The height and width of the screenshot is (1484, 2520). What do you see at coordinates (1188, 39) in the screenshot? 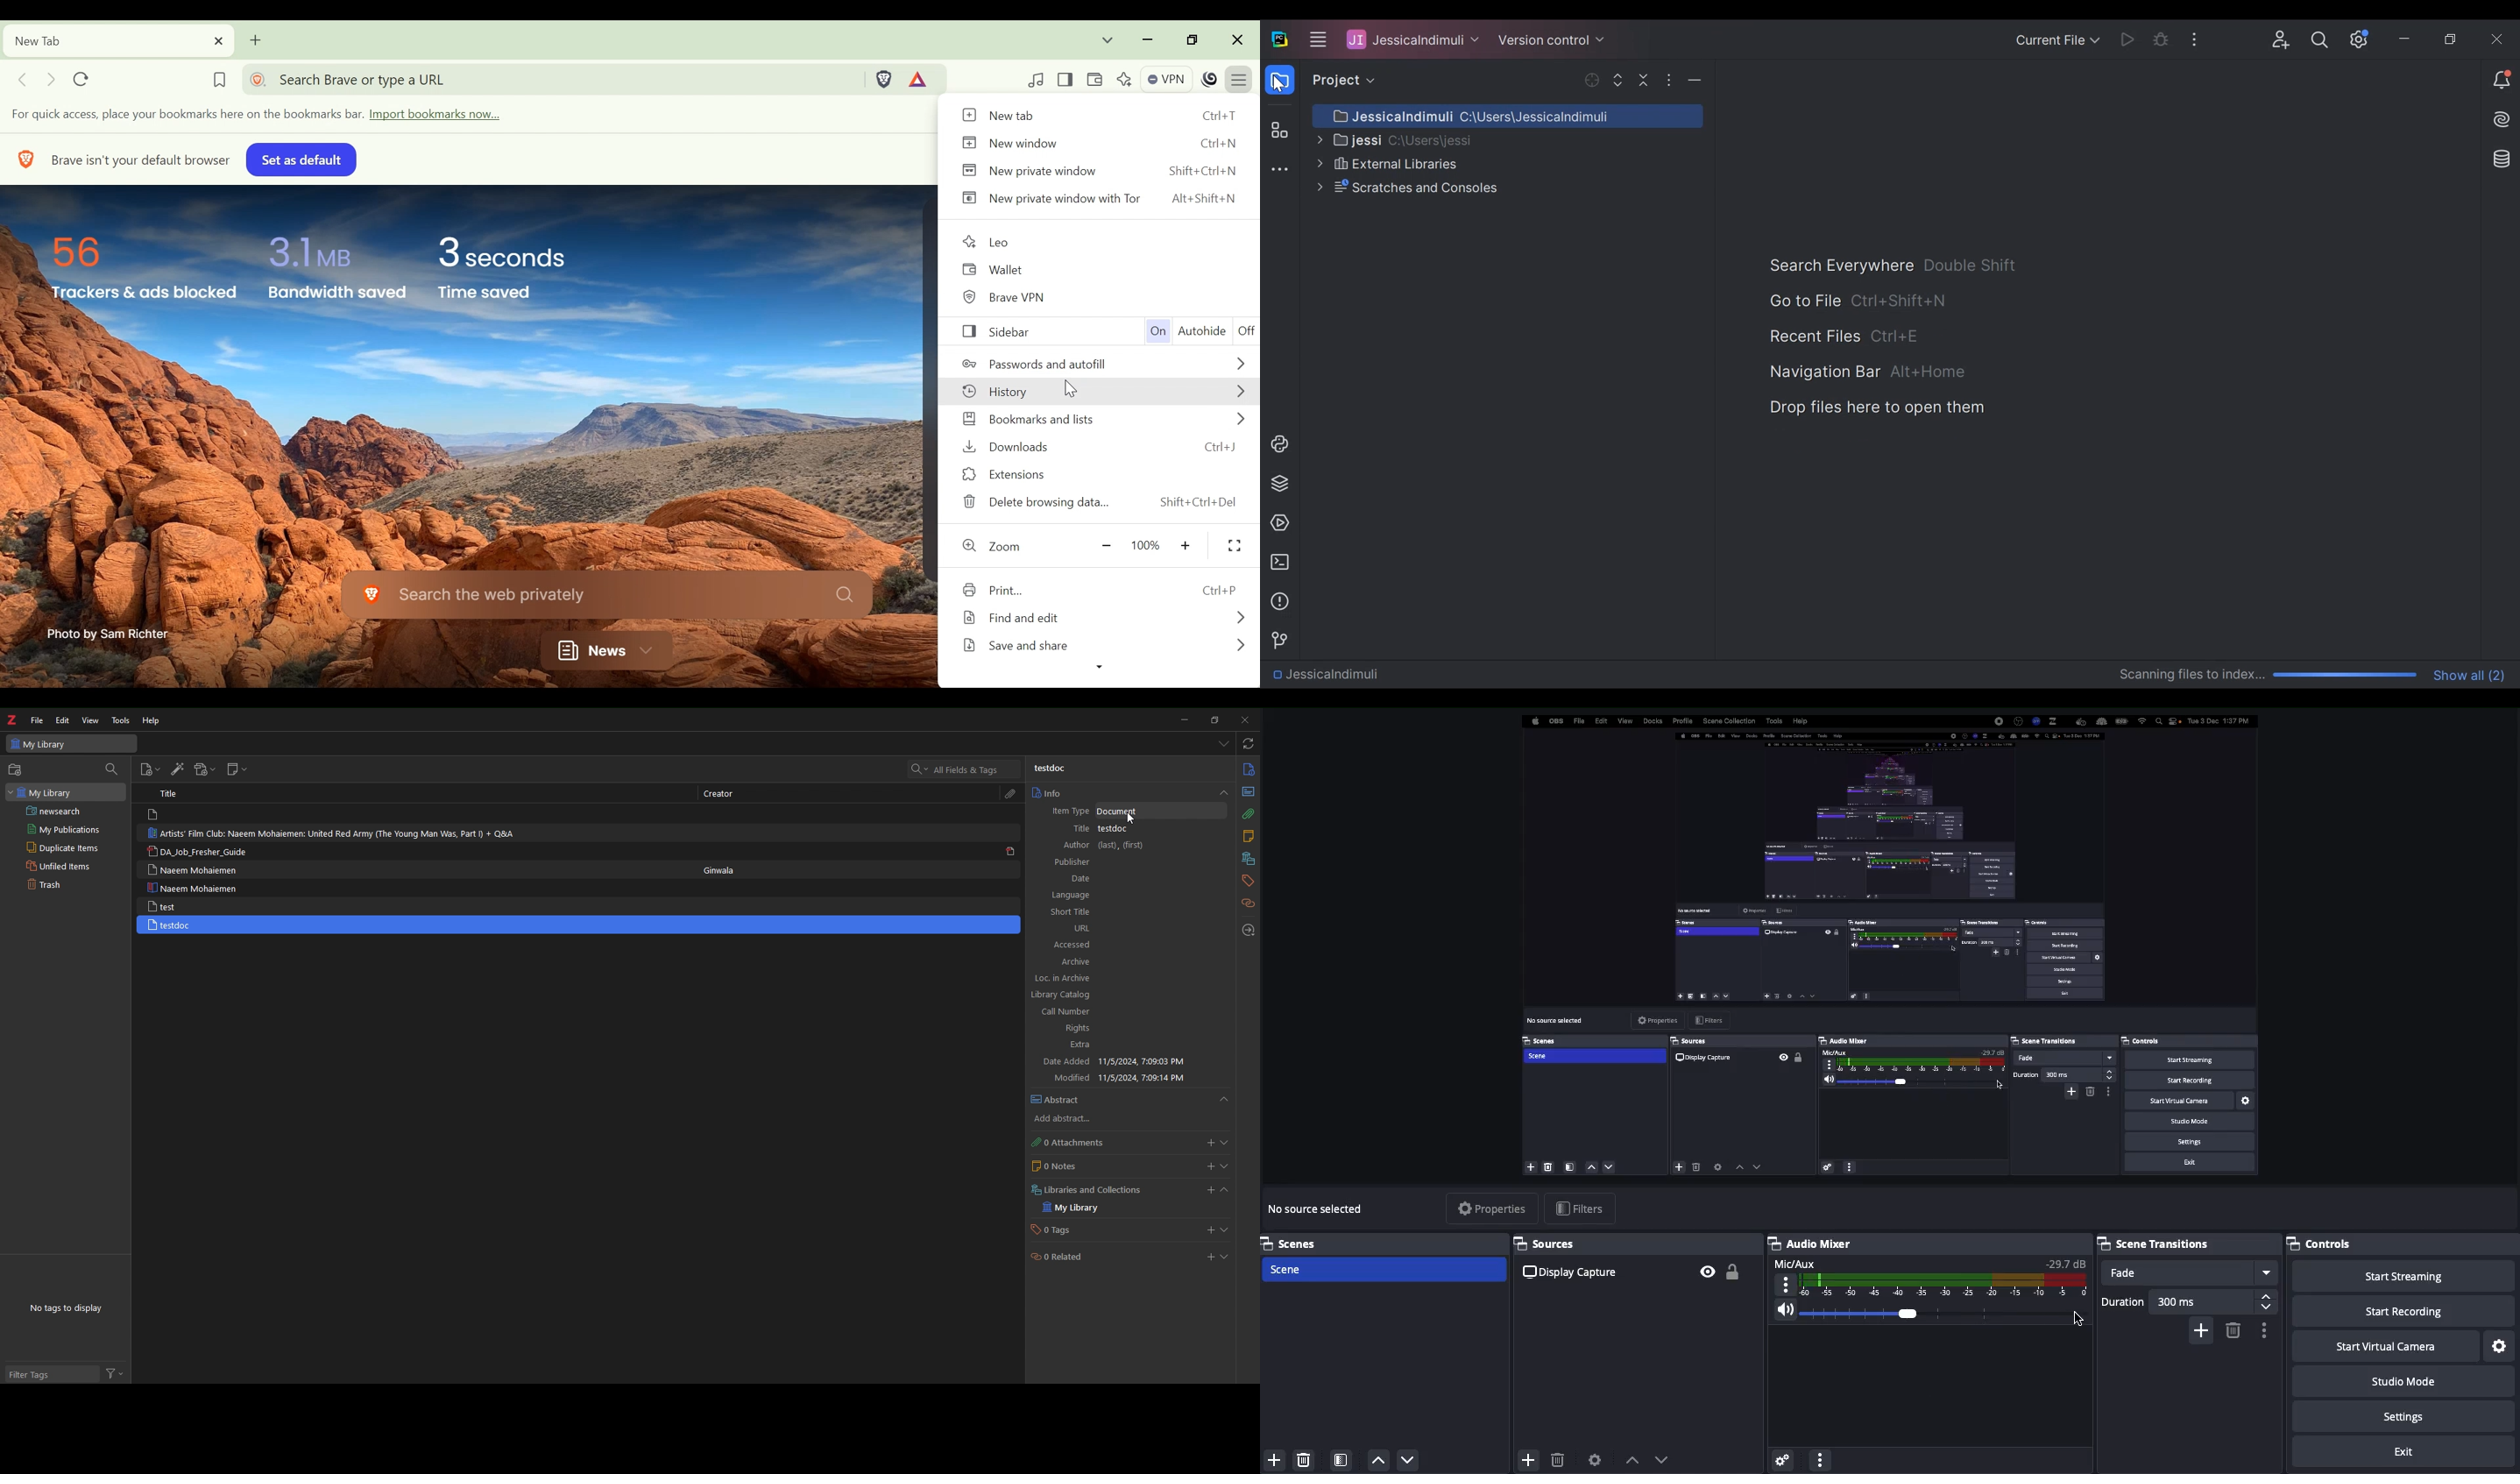
I see `restore` at bounding box center [1188, 39].